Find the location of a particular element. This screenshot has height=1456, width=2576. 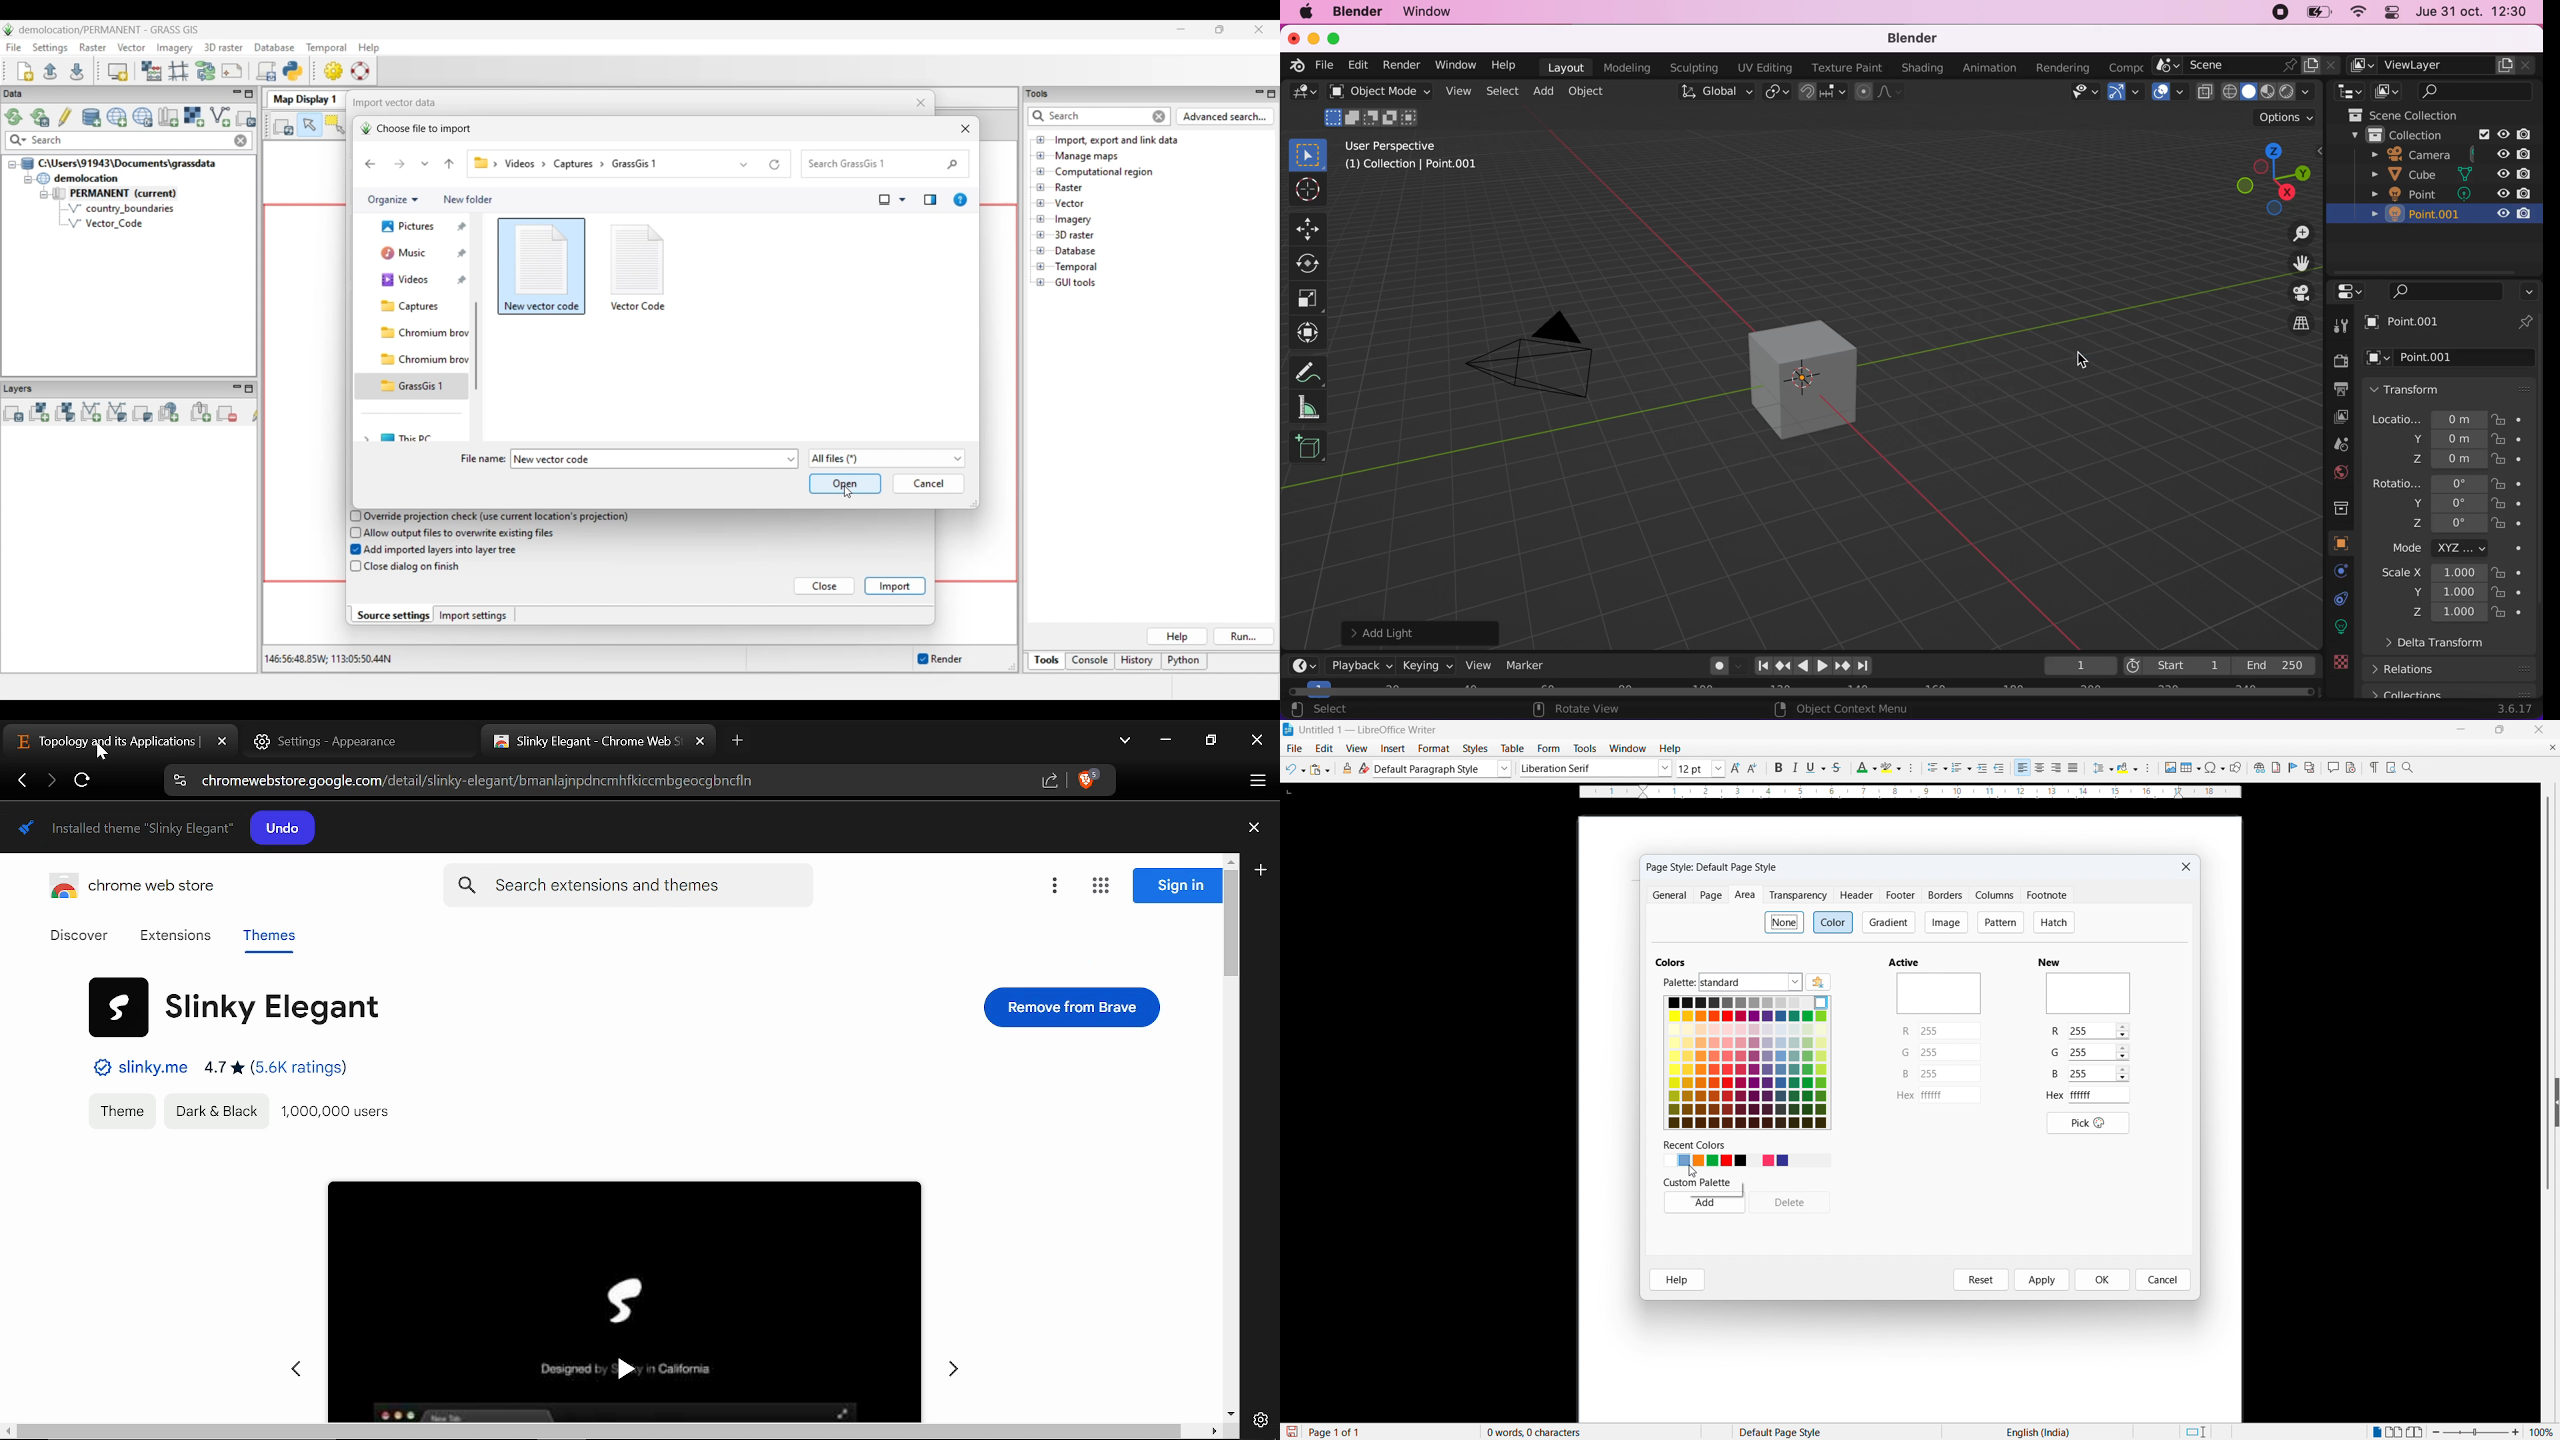

B is located at coordinates (2054, 1074).